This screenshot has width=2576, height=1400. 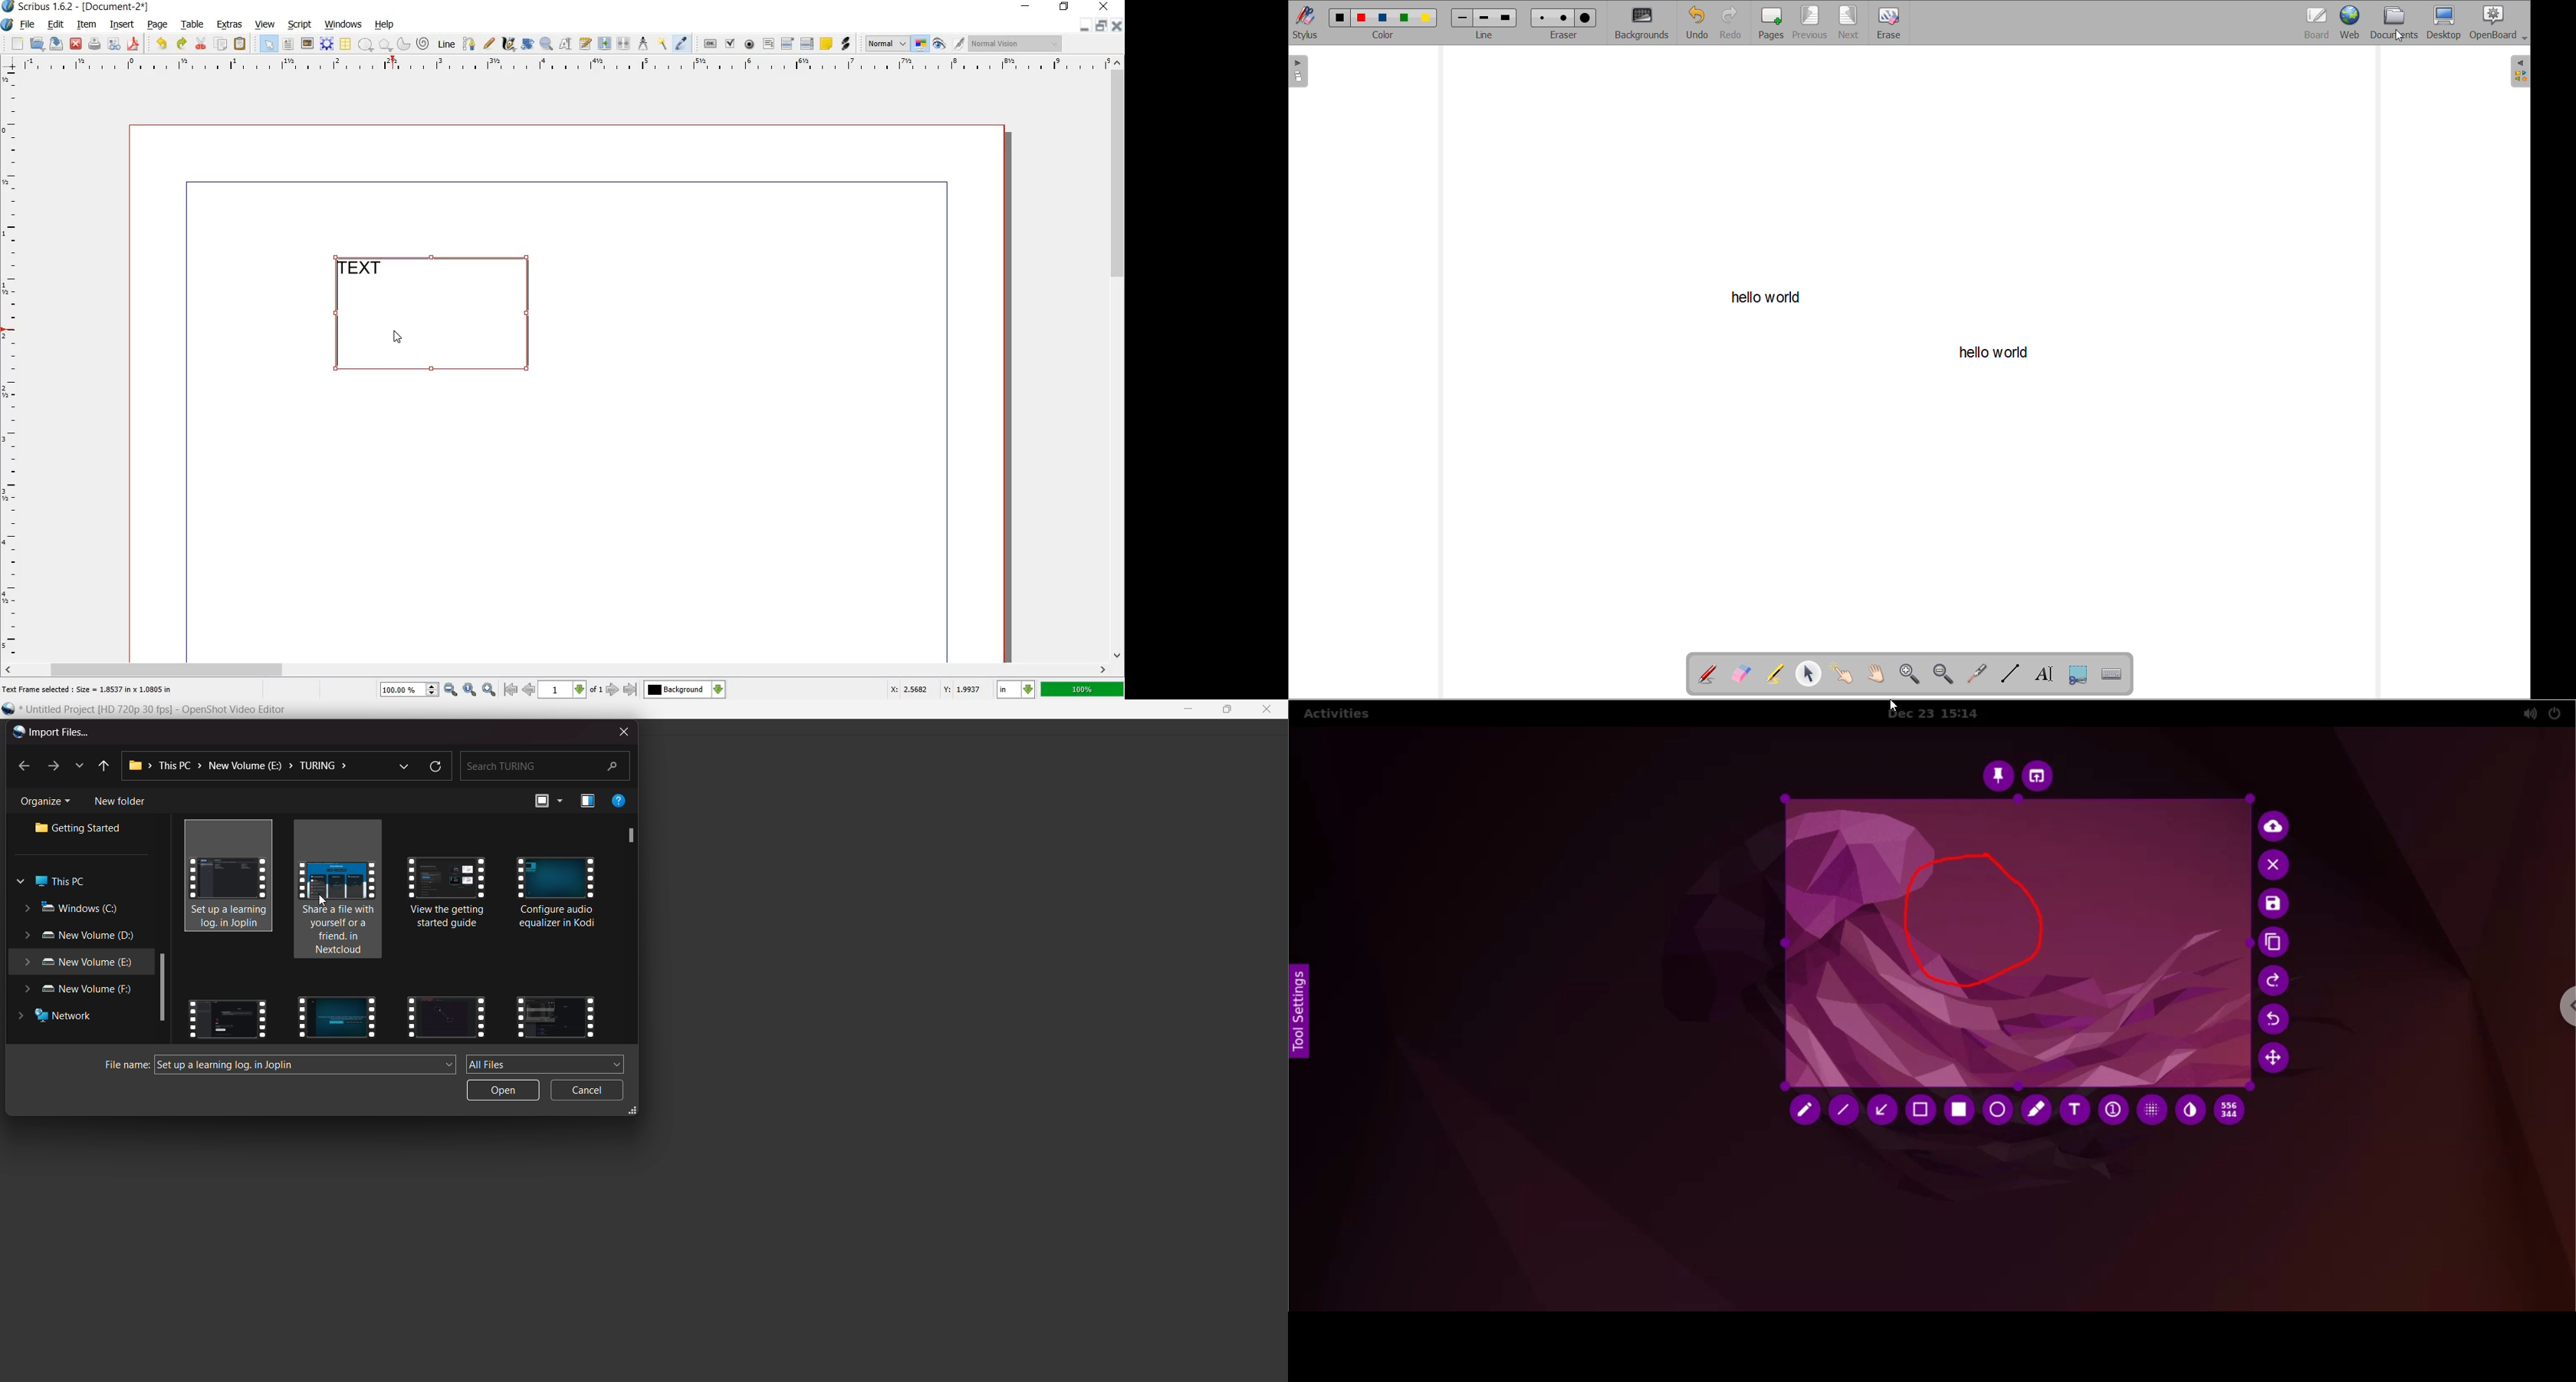 What do you see at coordinates (9, 7) in the screenshot?
I see `logo` at bounding box center [9, 7].